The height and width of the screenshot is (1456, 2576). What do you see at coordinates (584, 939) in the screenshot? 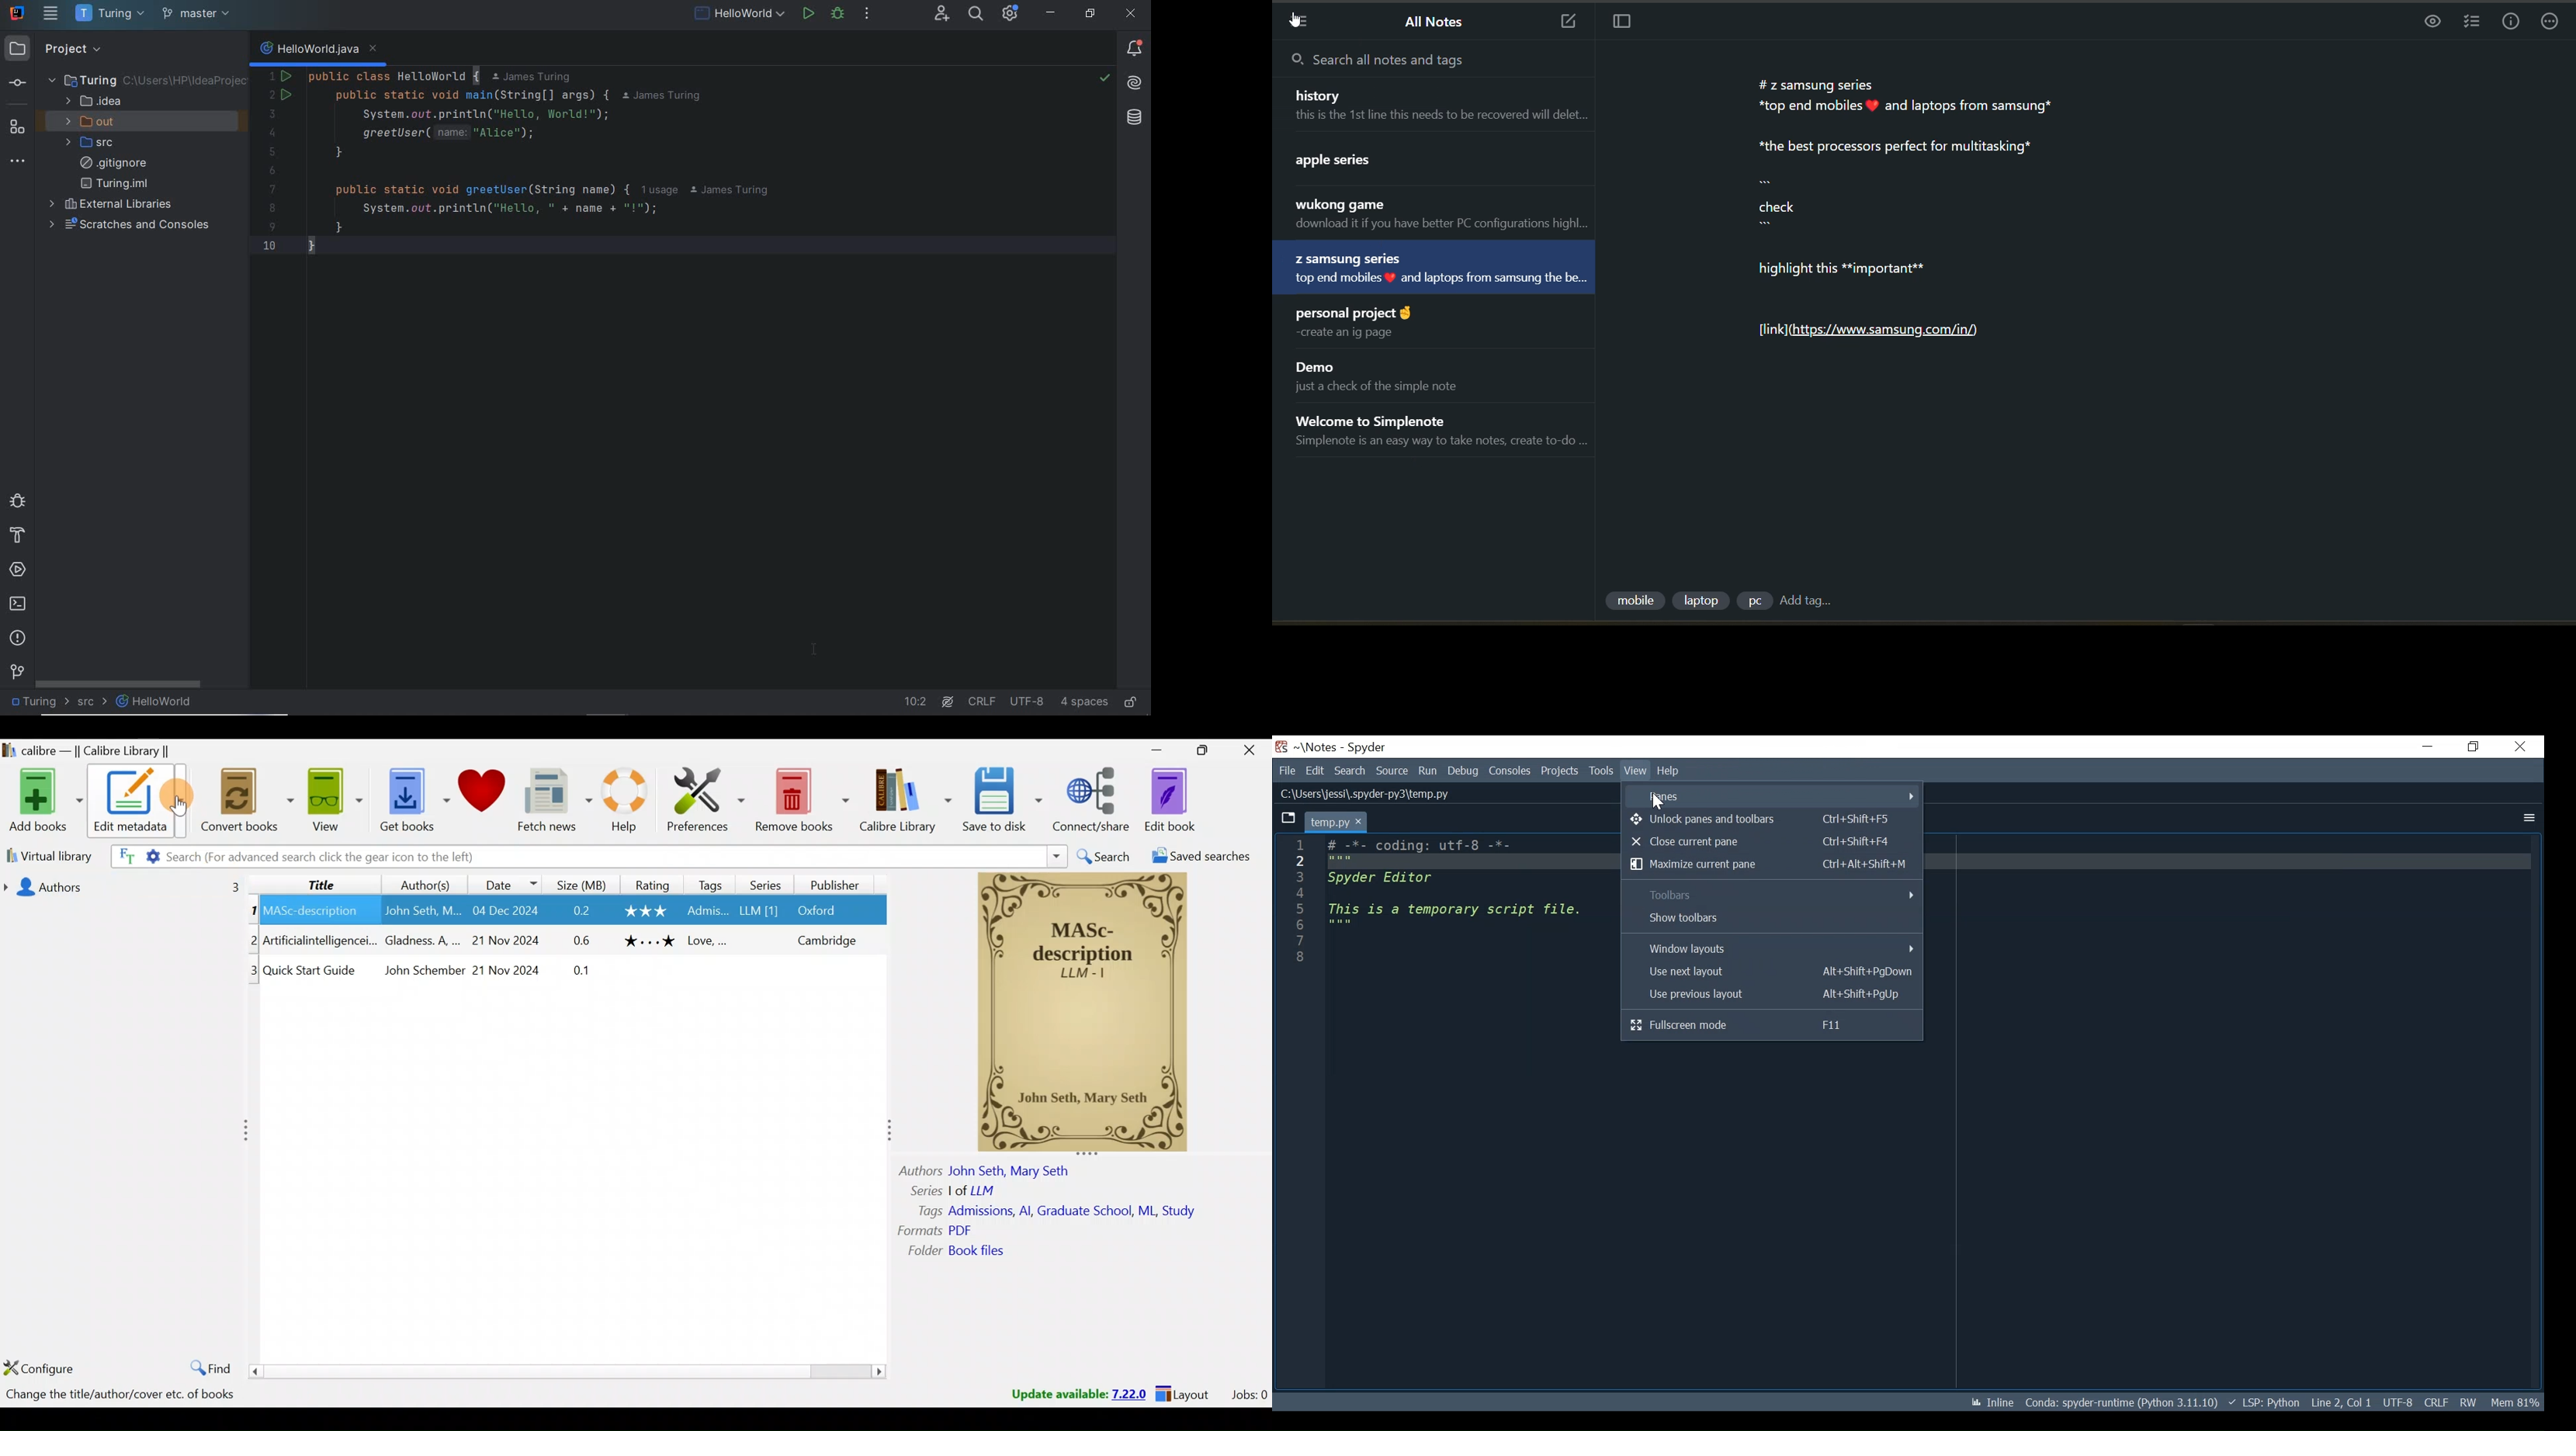
I see `` at bounding box center [584, 939].